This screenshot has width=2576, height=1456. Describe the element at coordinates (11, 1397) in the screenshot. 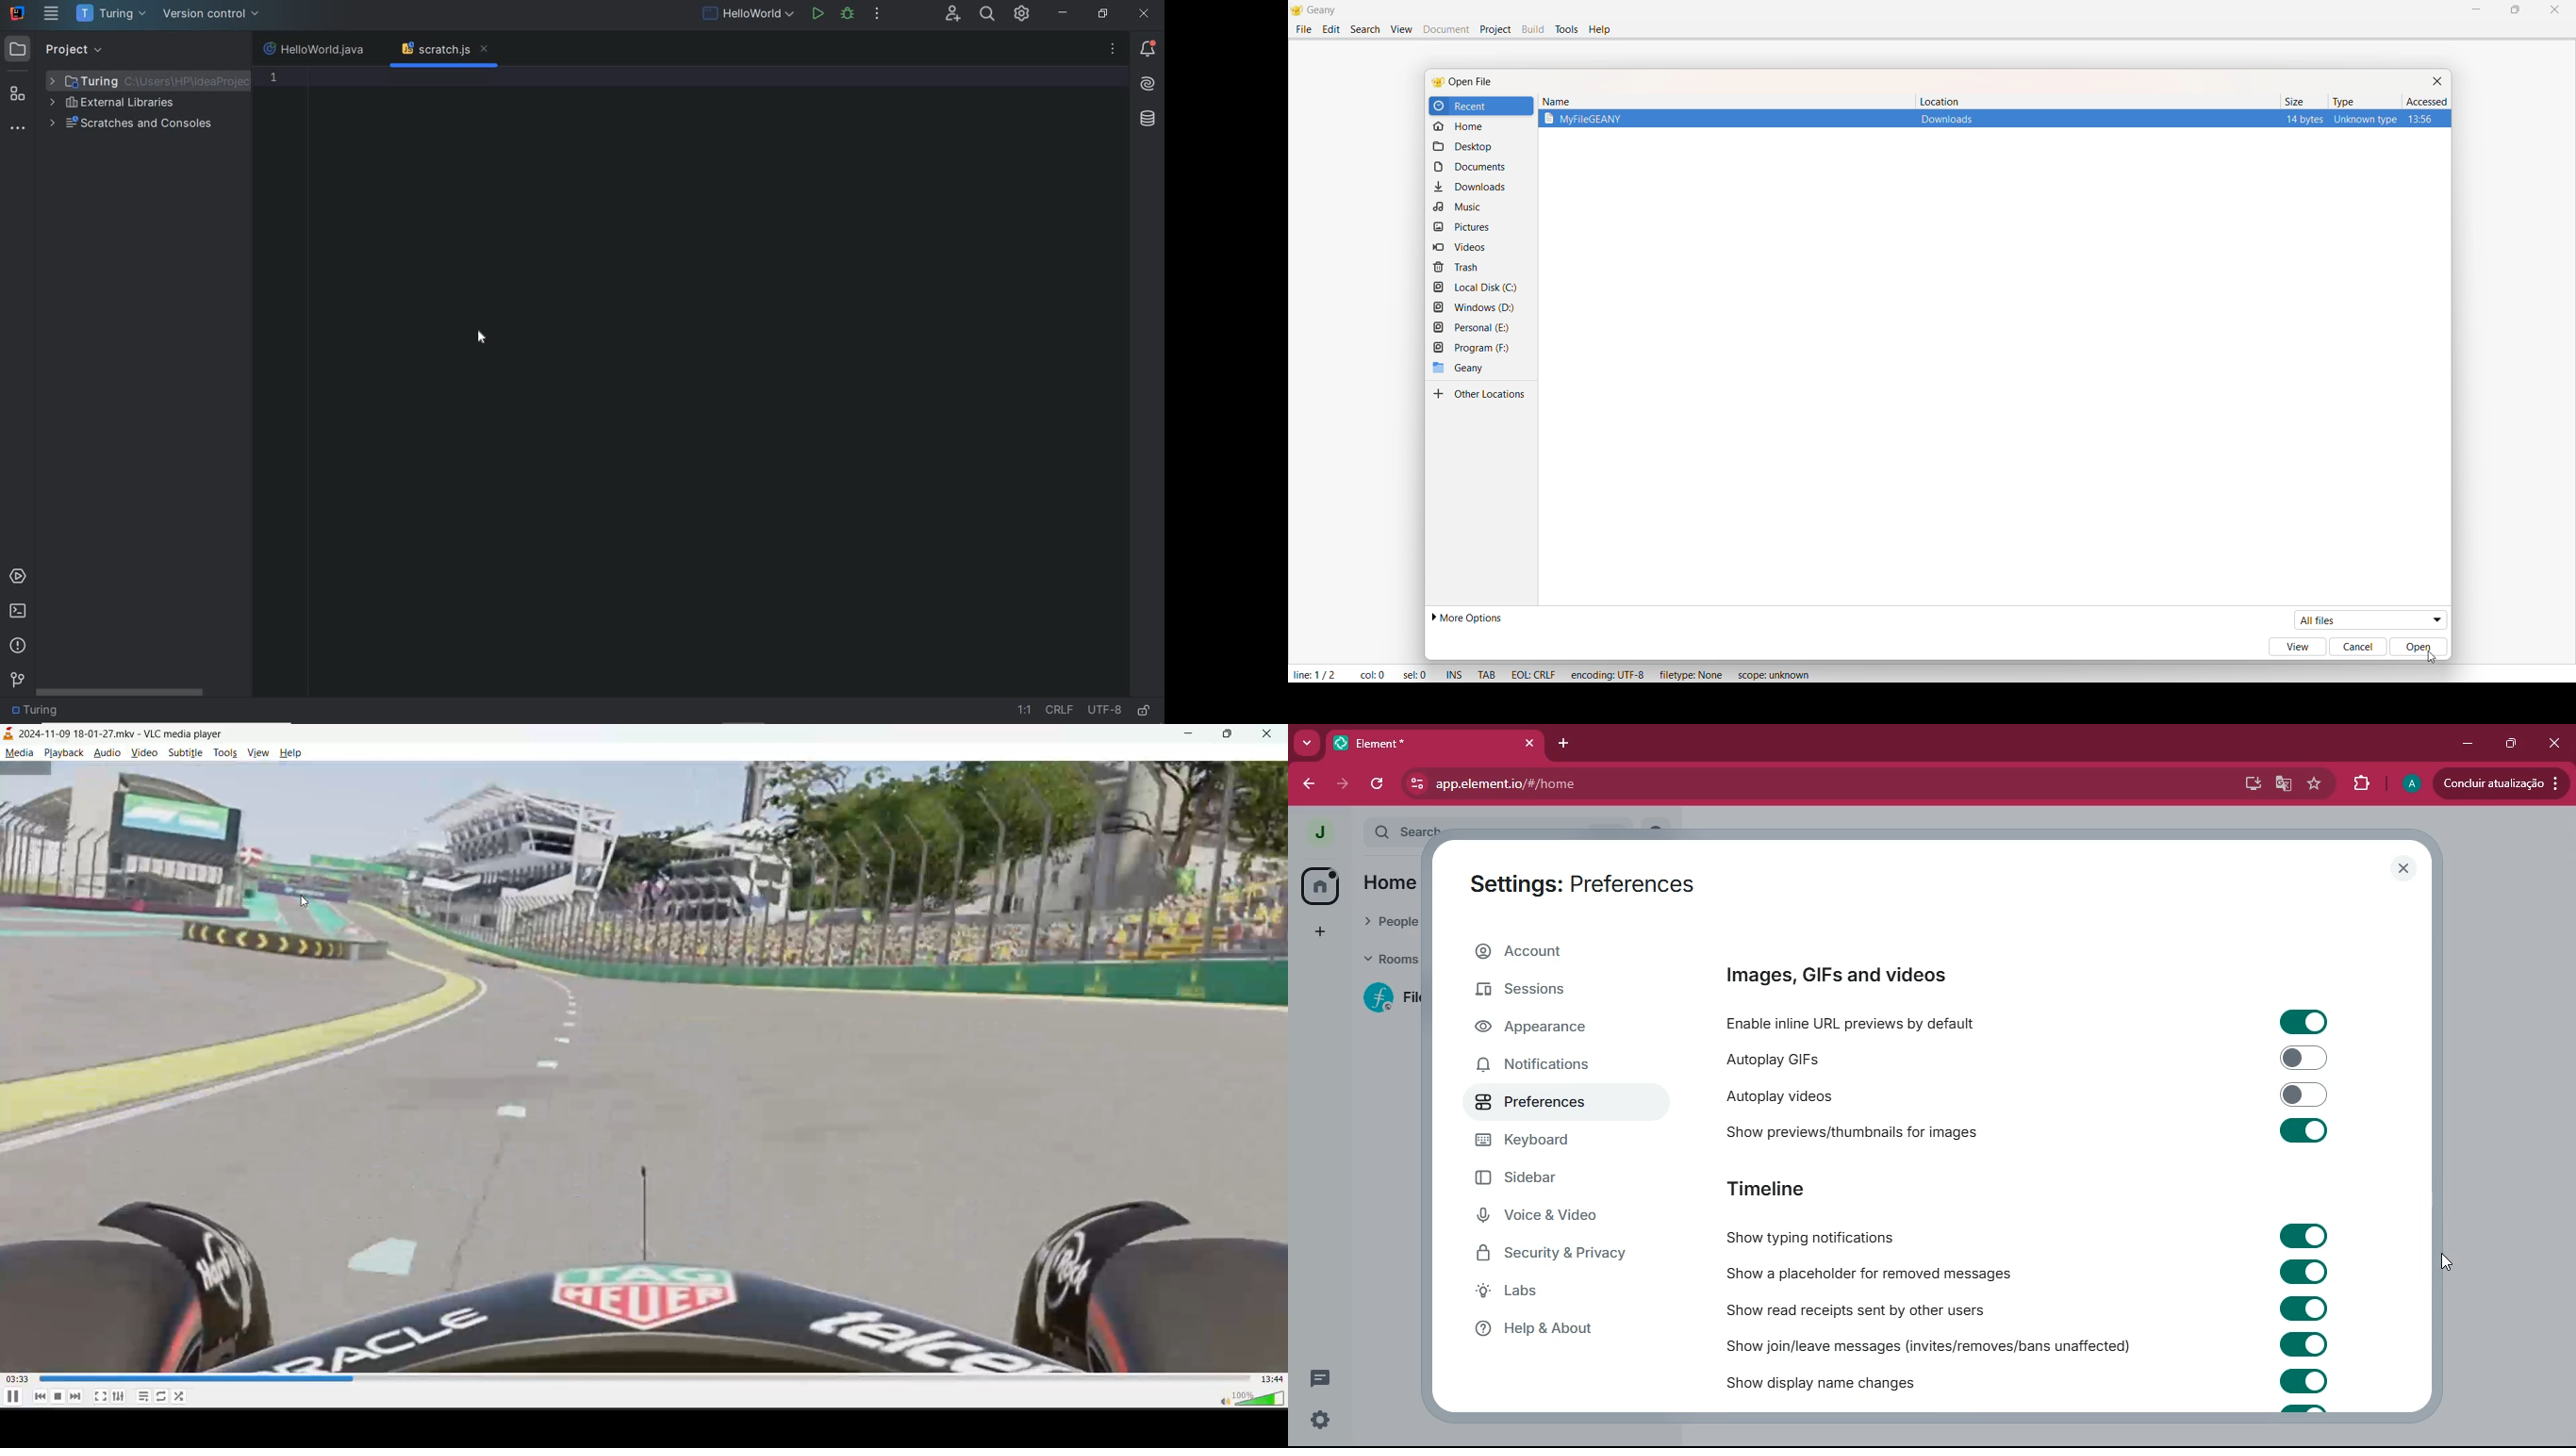

I see `pause` at that location.